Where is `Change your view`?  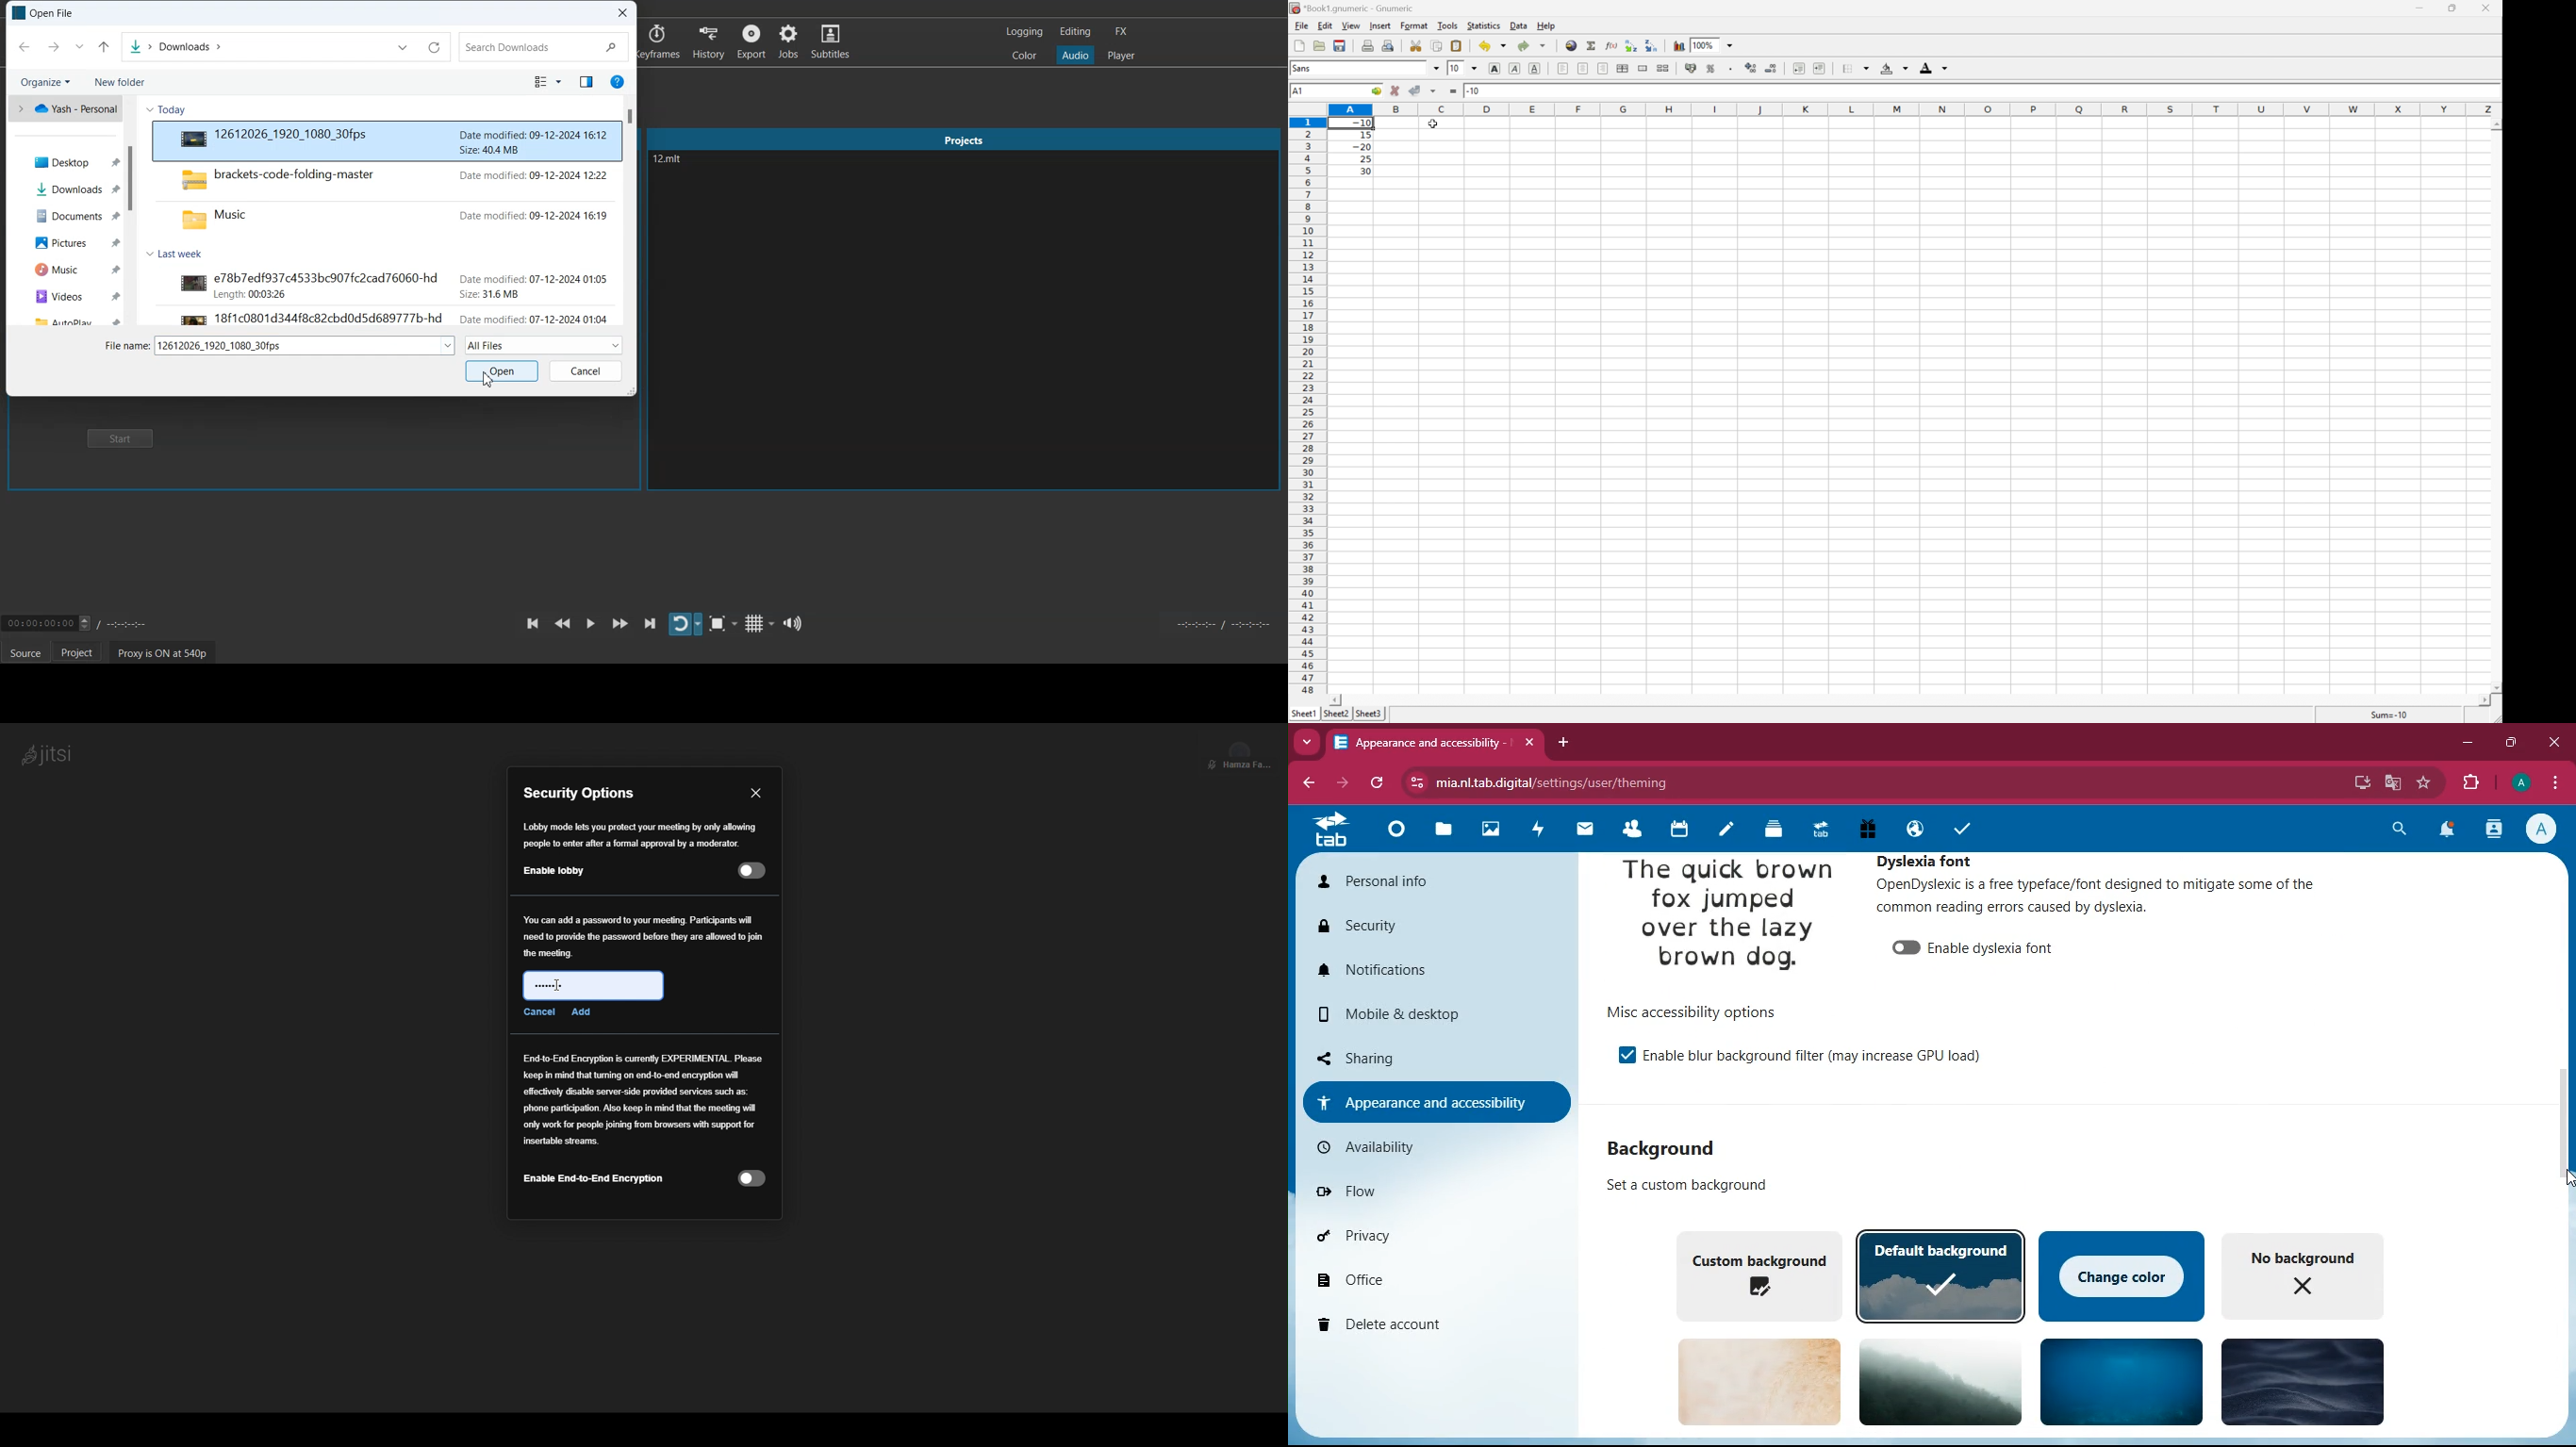
Change your view is located at coordinates (548, 82).